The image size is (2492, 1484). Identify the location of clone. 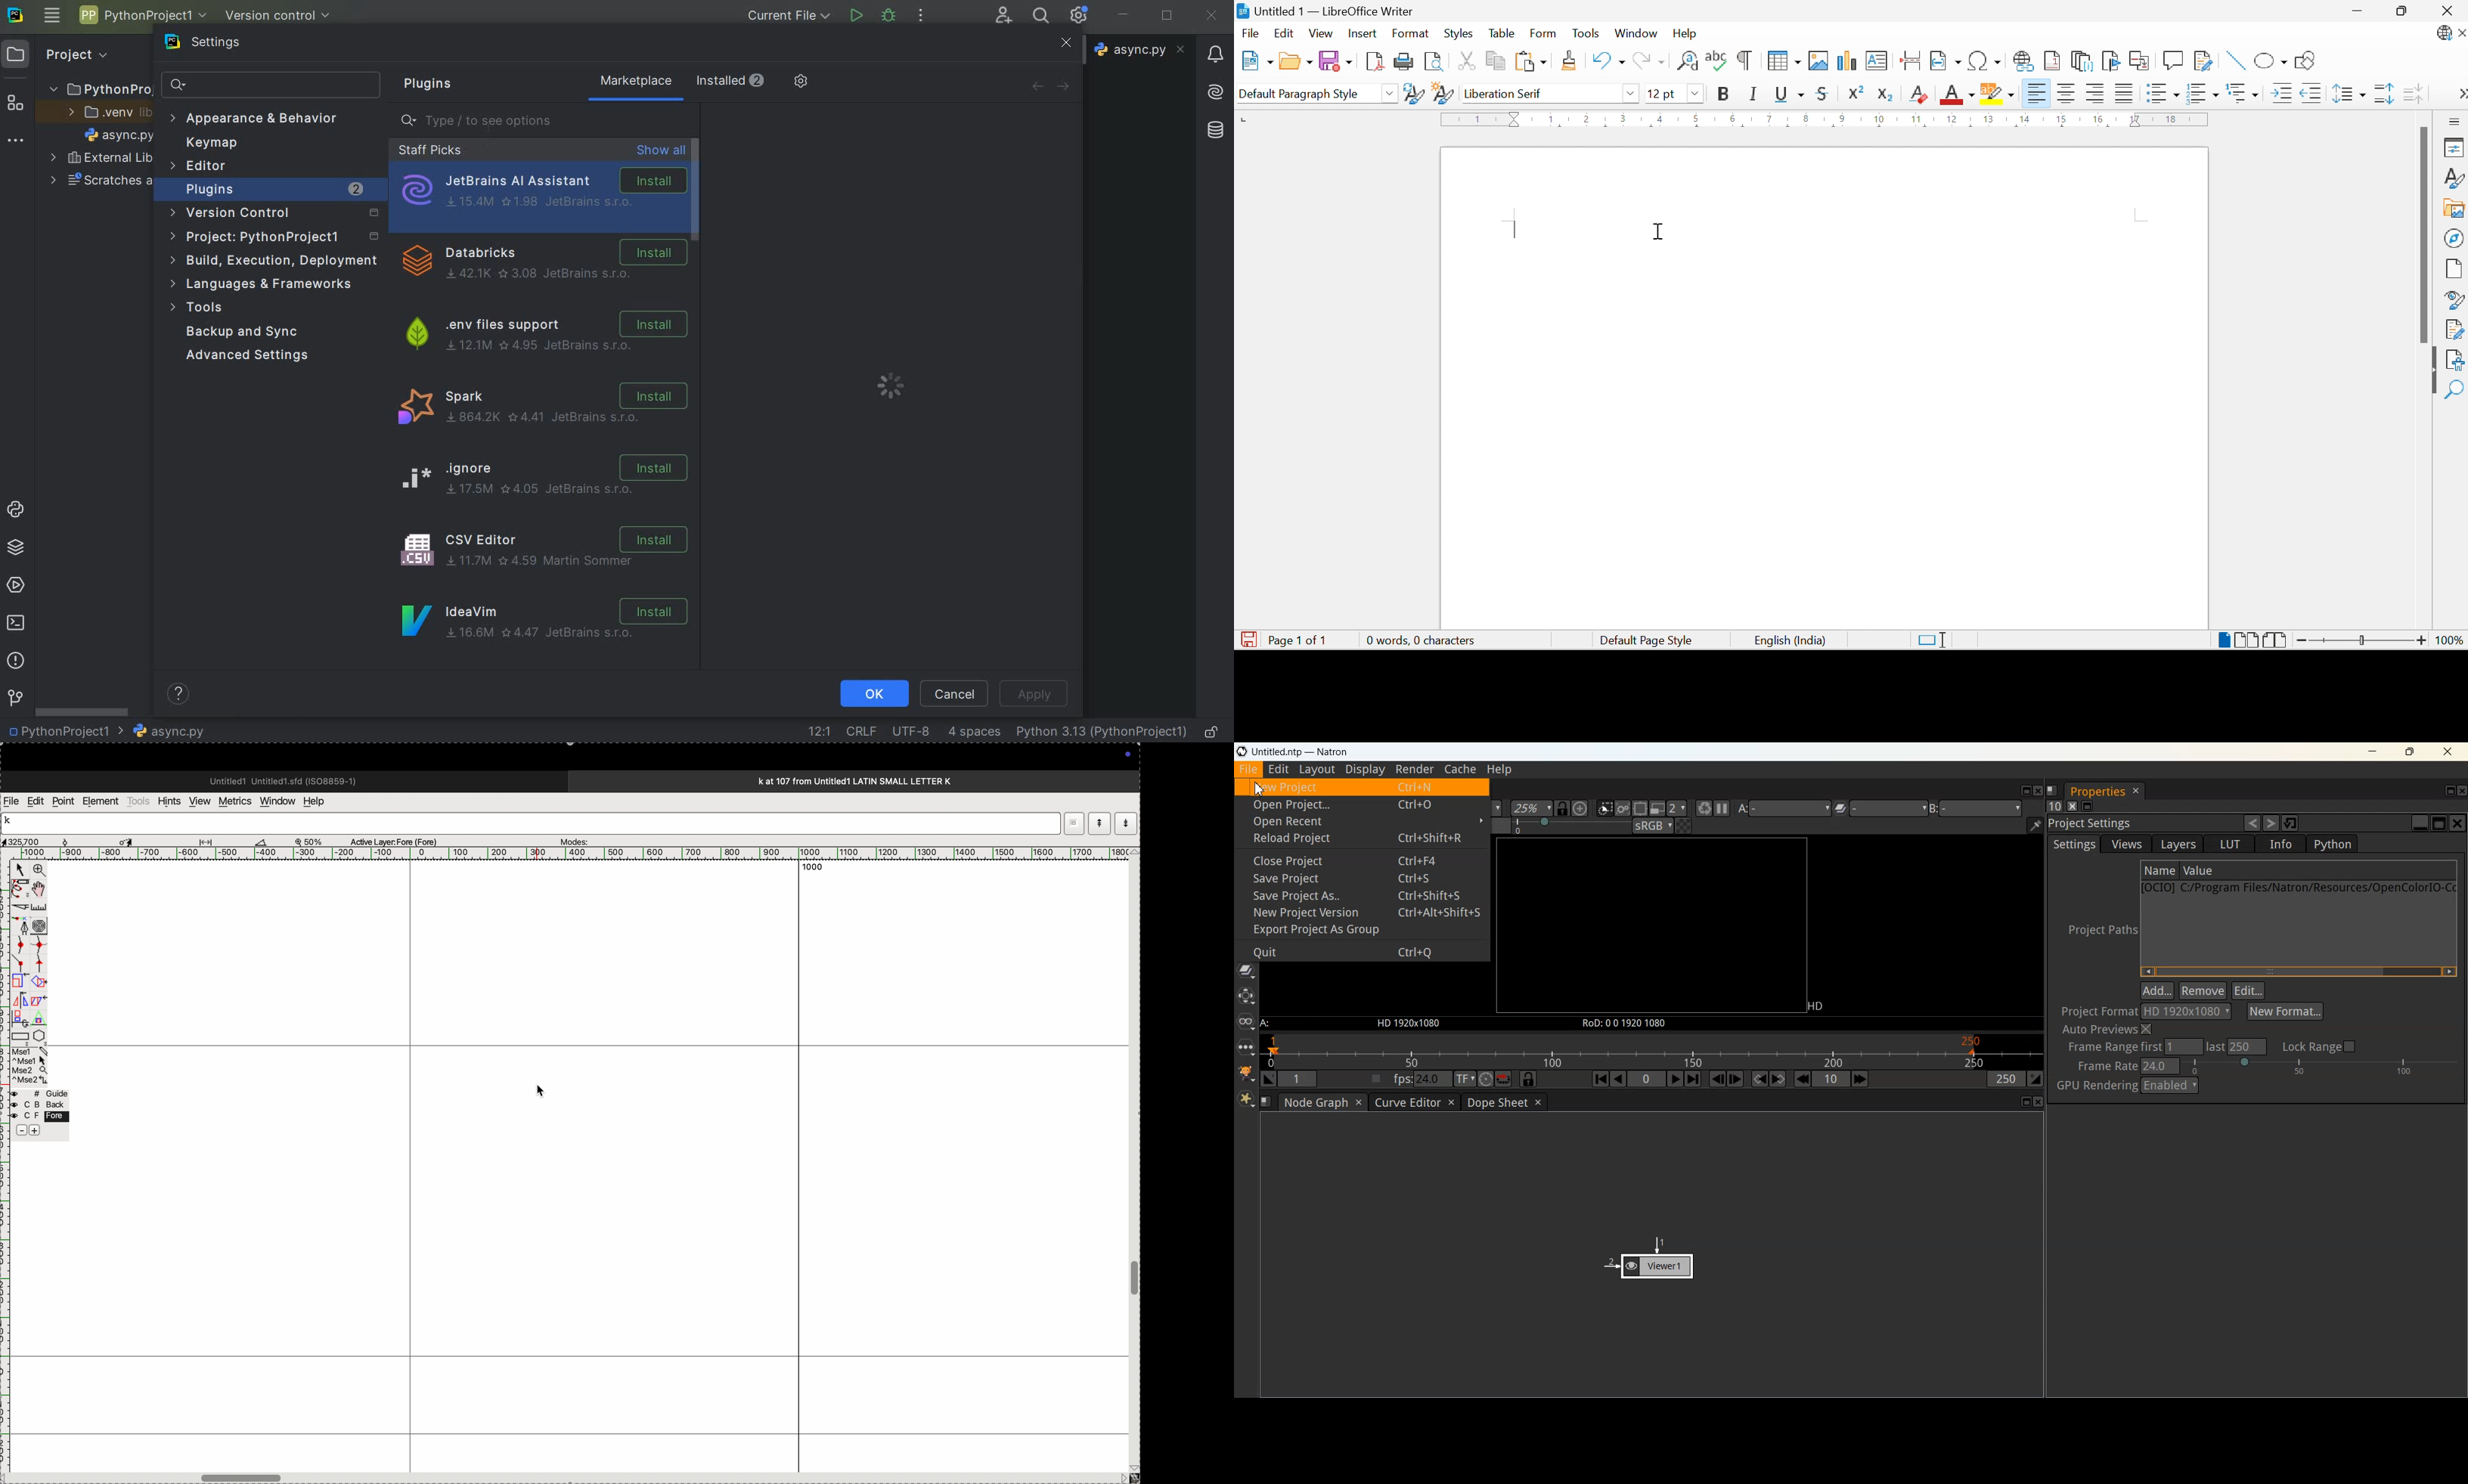
(19, 981).